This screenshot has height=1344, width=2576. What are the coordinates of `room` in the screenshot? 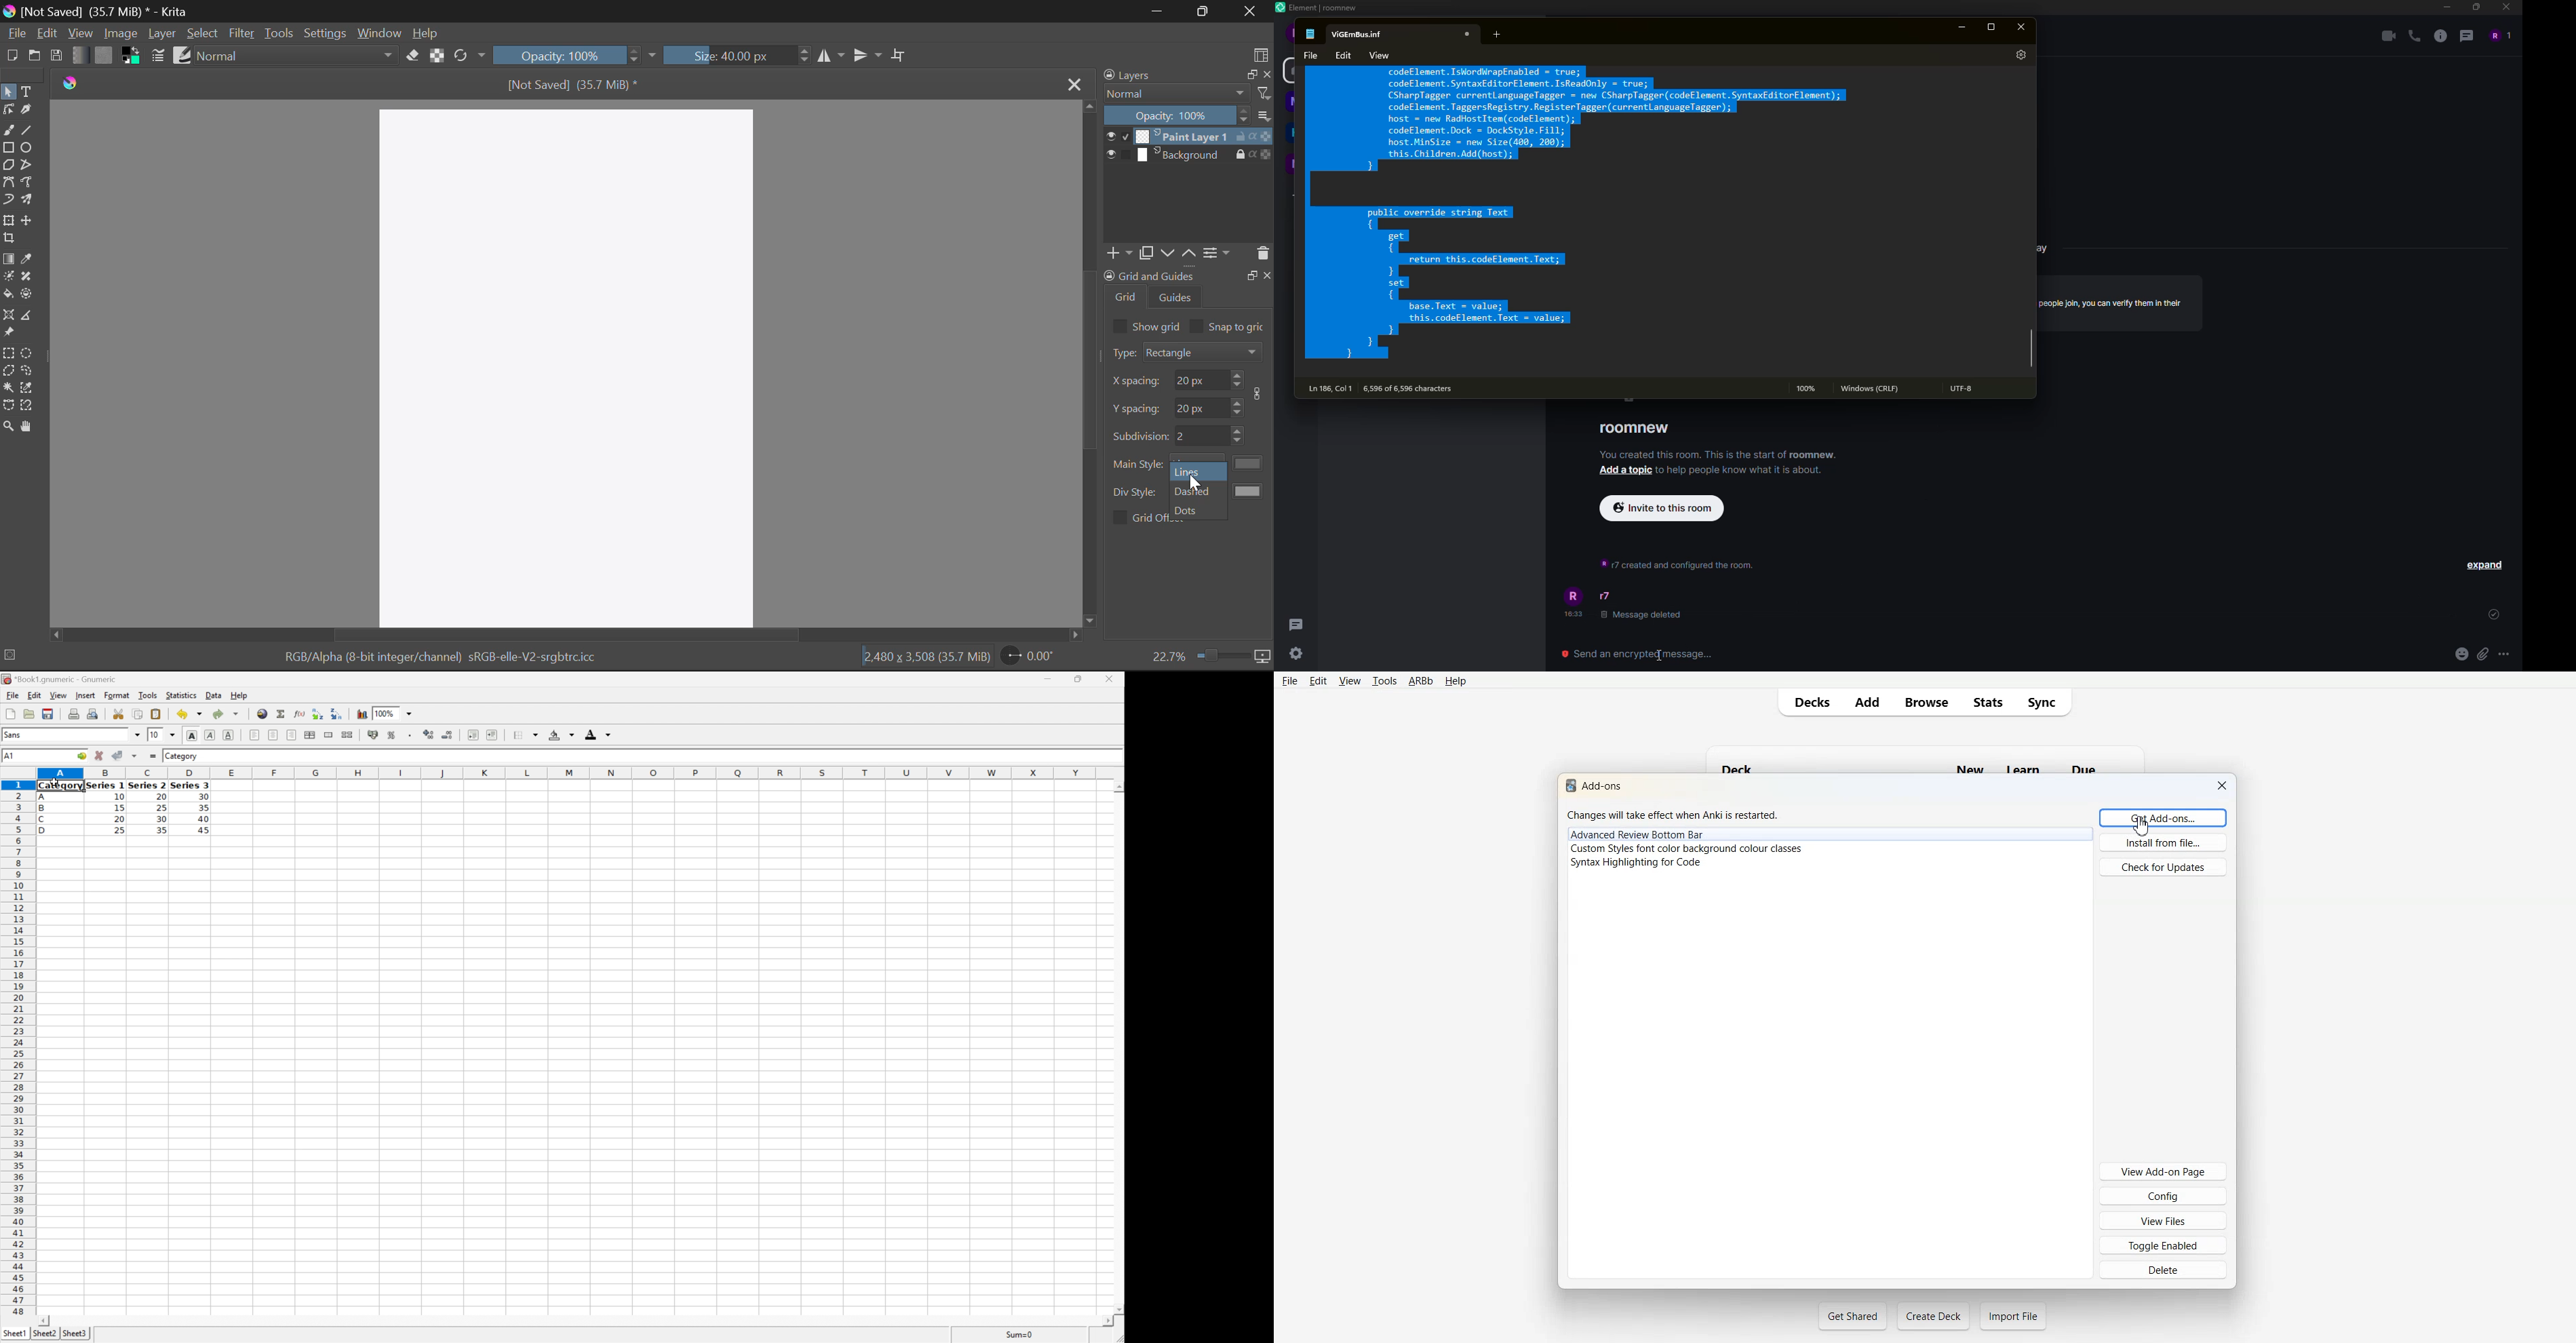 It's located at (1636, 428).